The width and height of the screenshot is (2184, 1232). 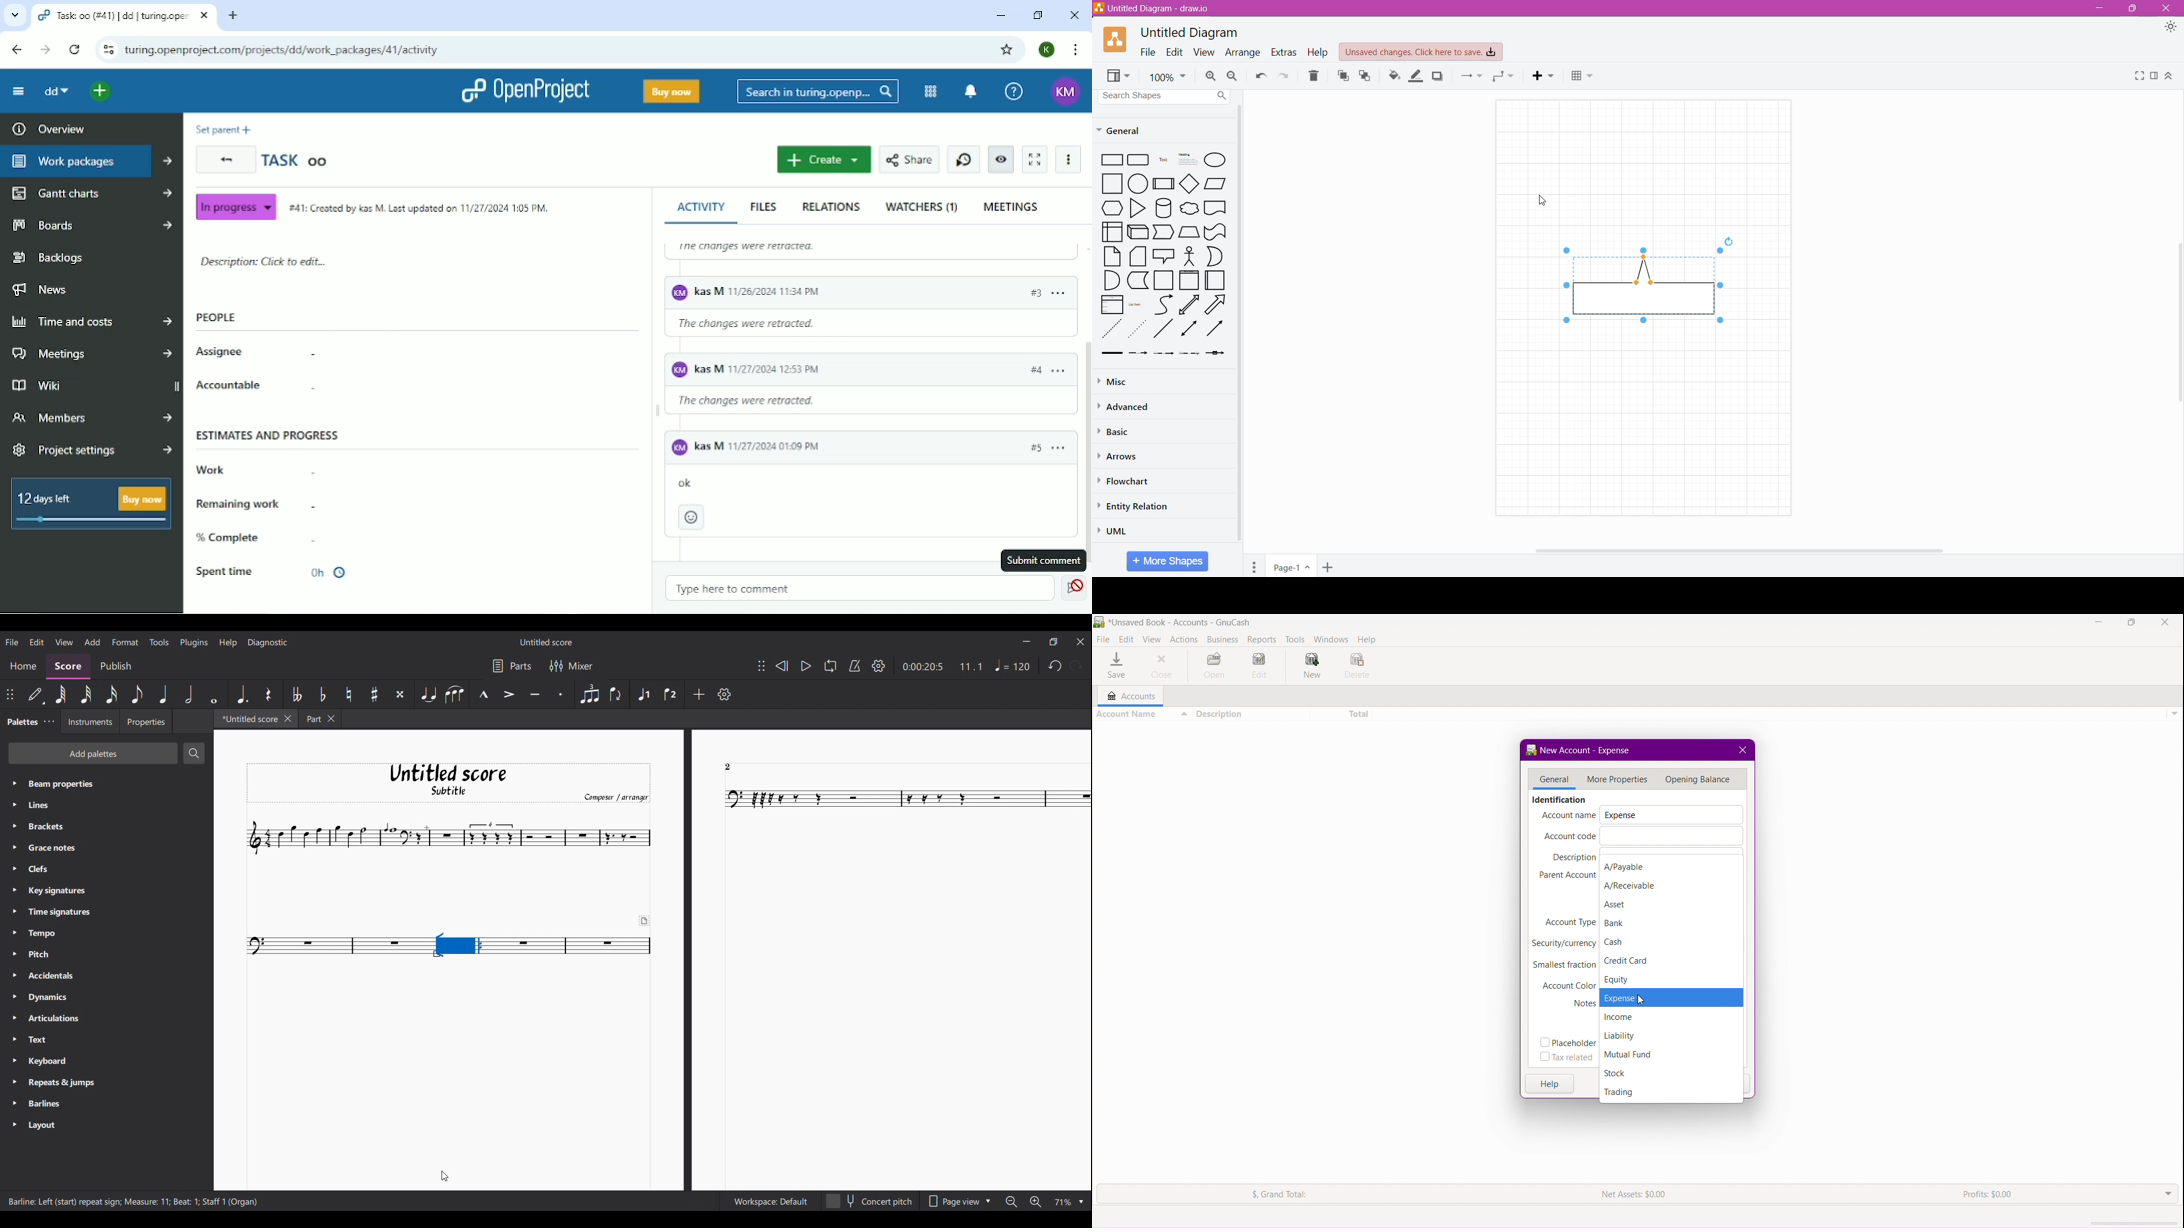 I want to click on Stick Figure, so click(x=1189, y=256).